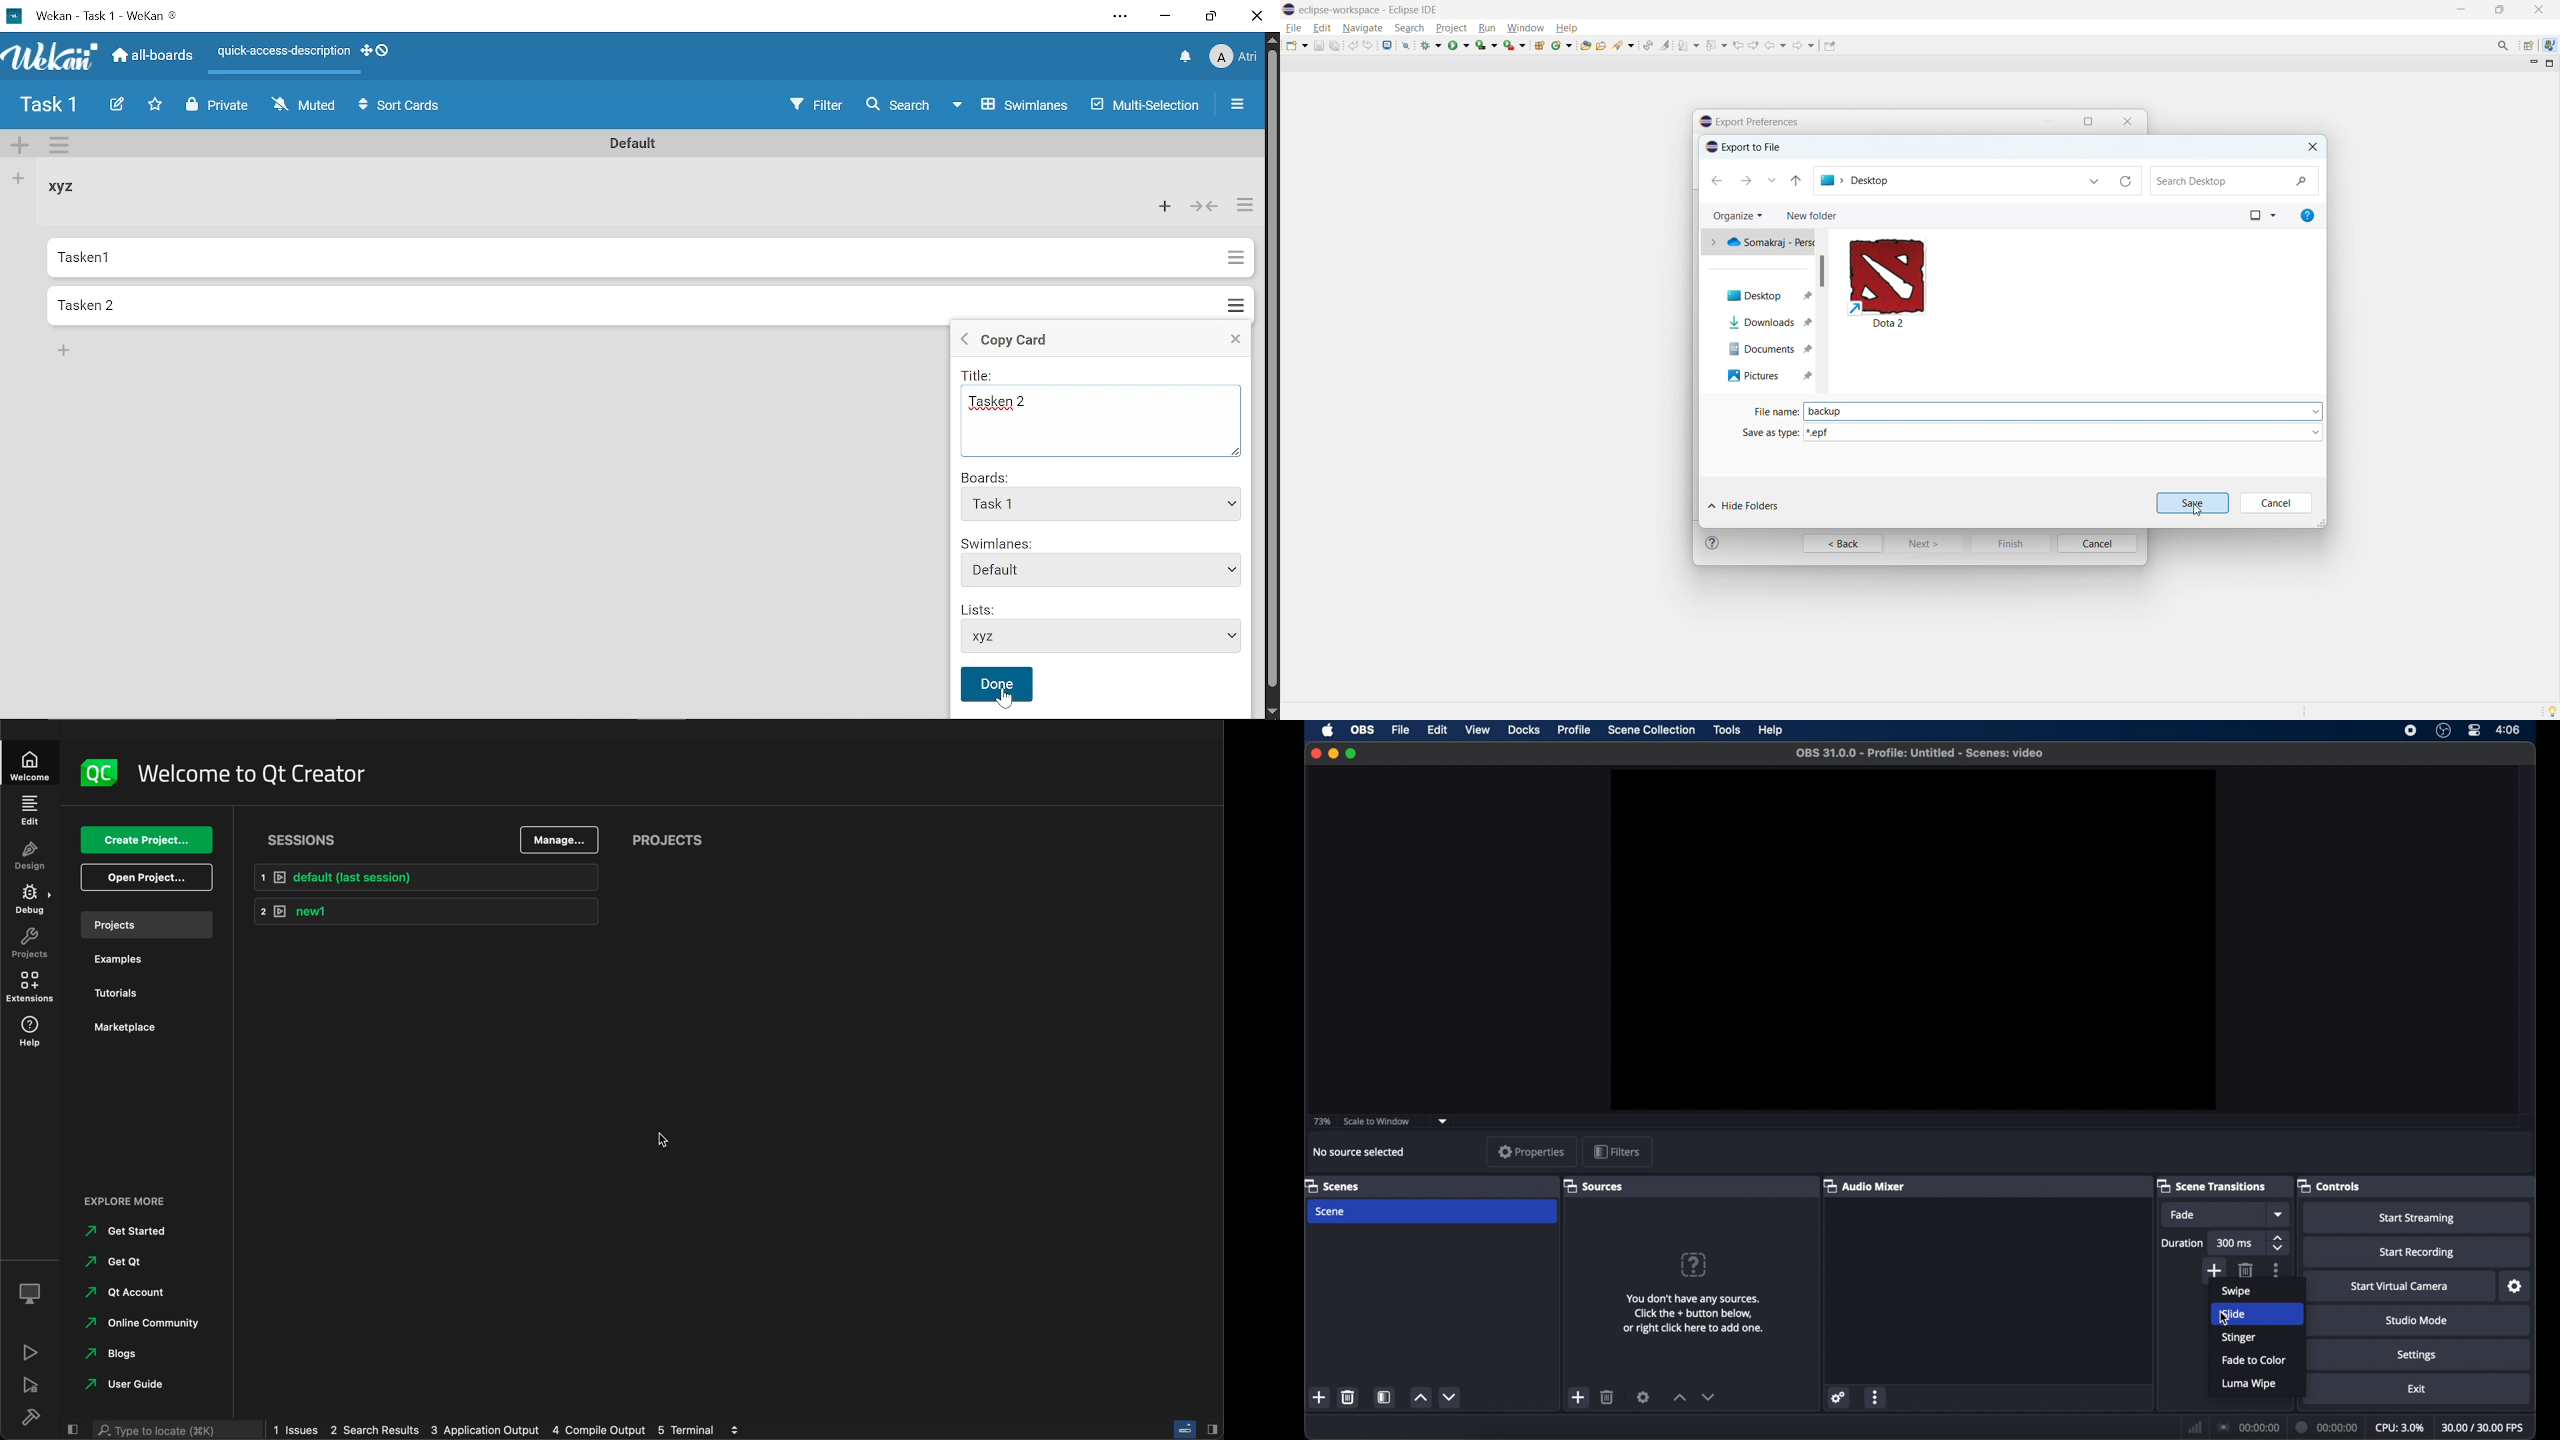 This screenshot has height=1456, width=2576. I want to click on no source selected, so click(1359, 1152).